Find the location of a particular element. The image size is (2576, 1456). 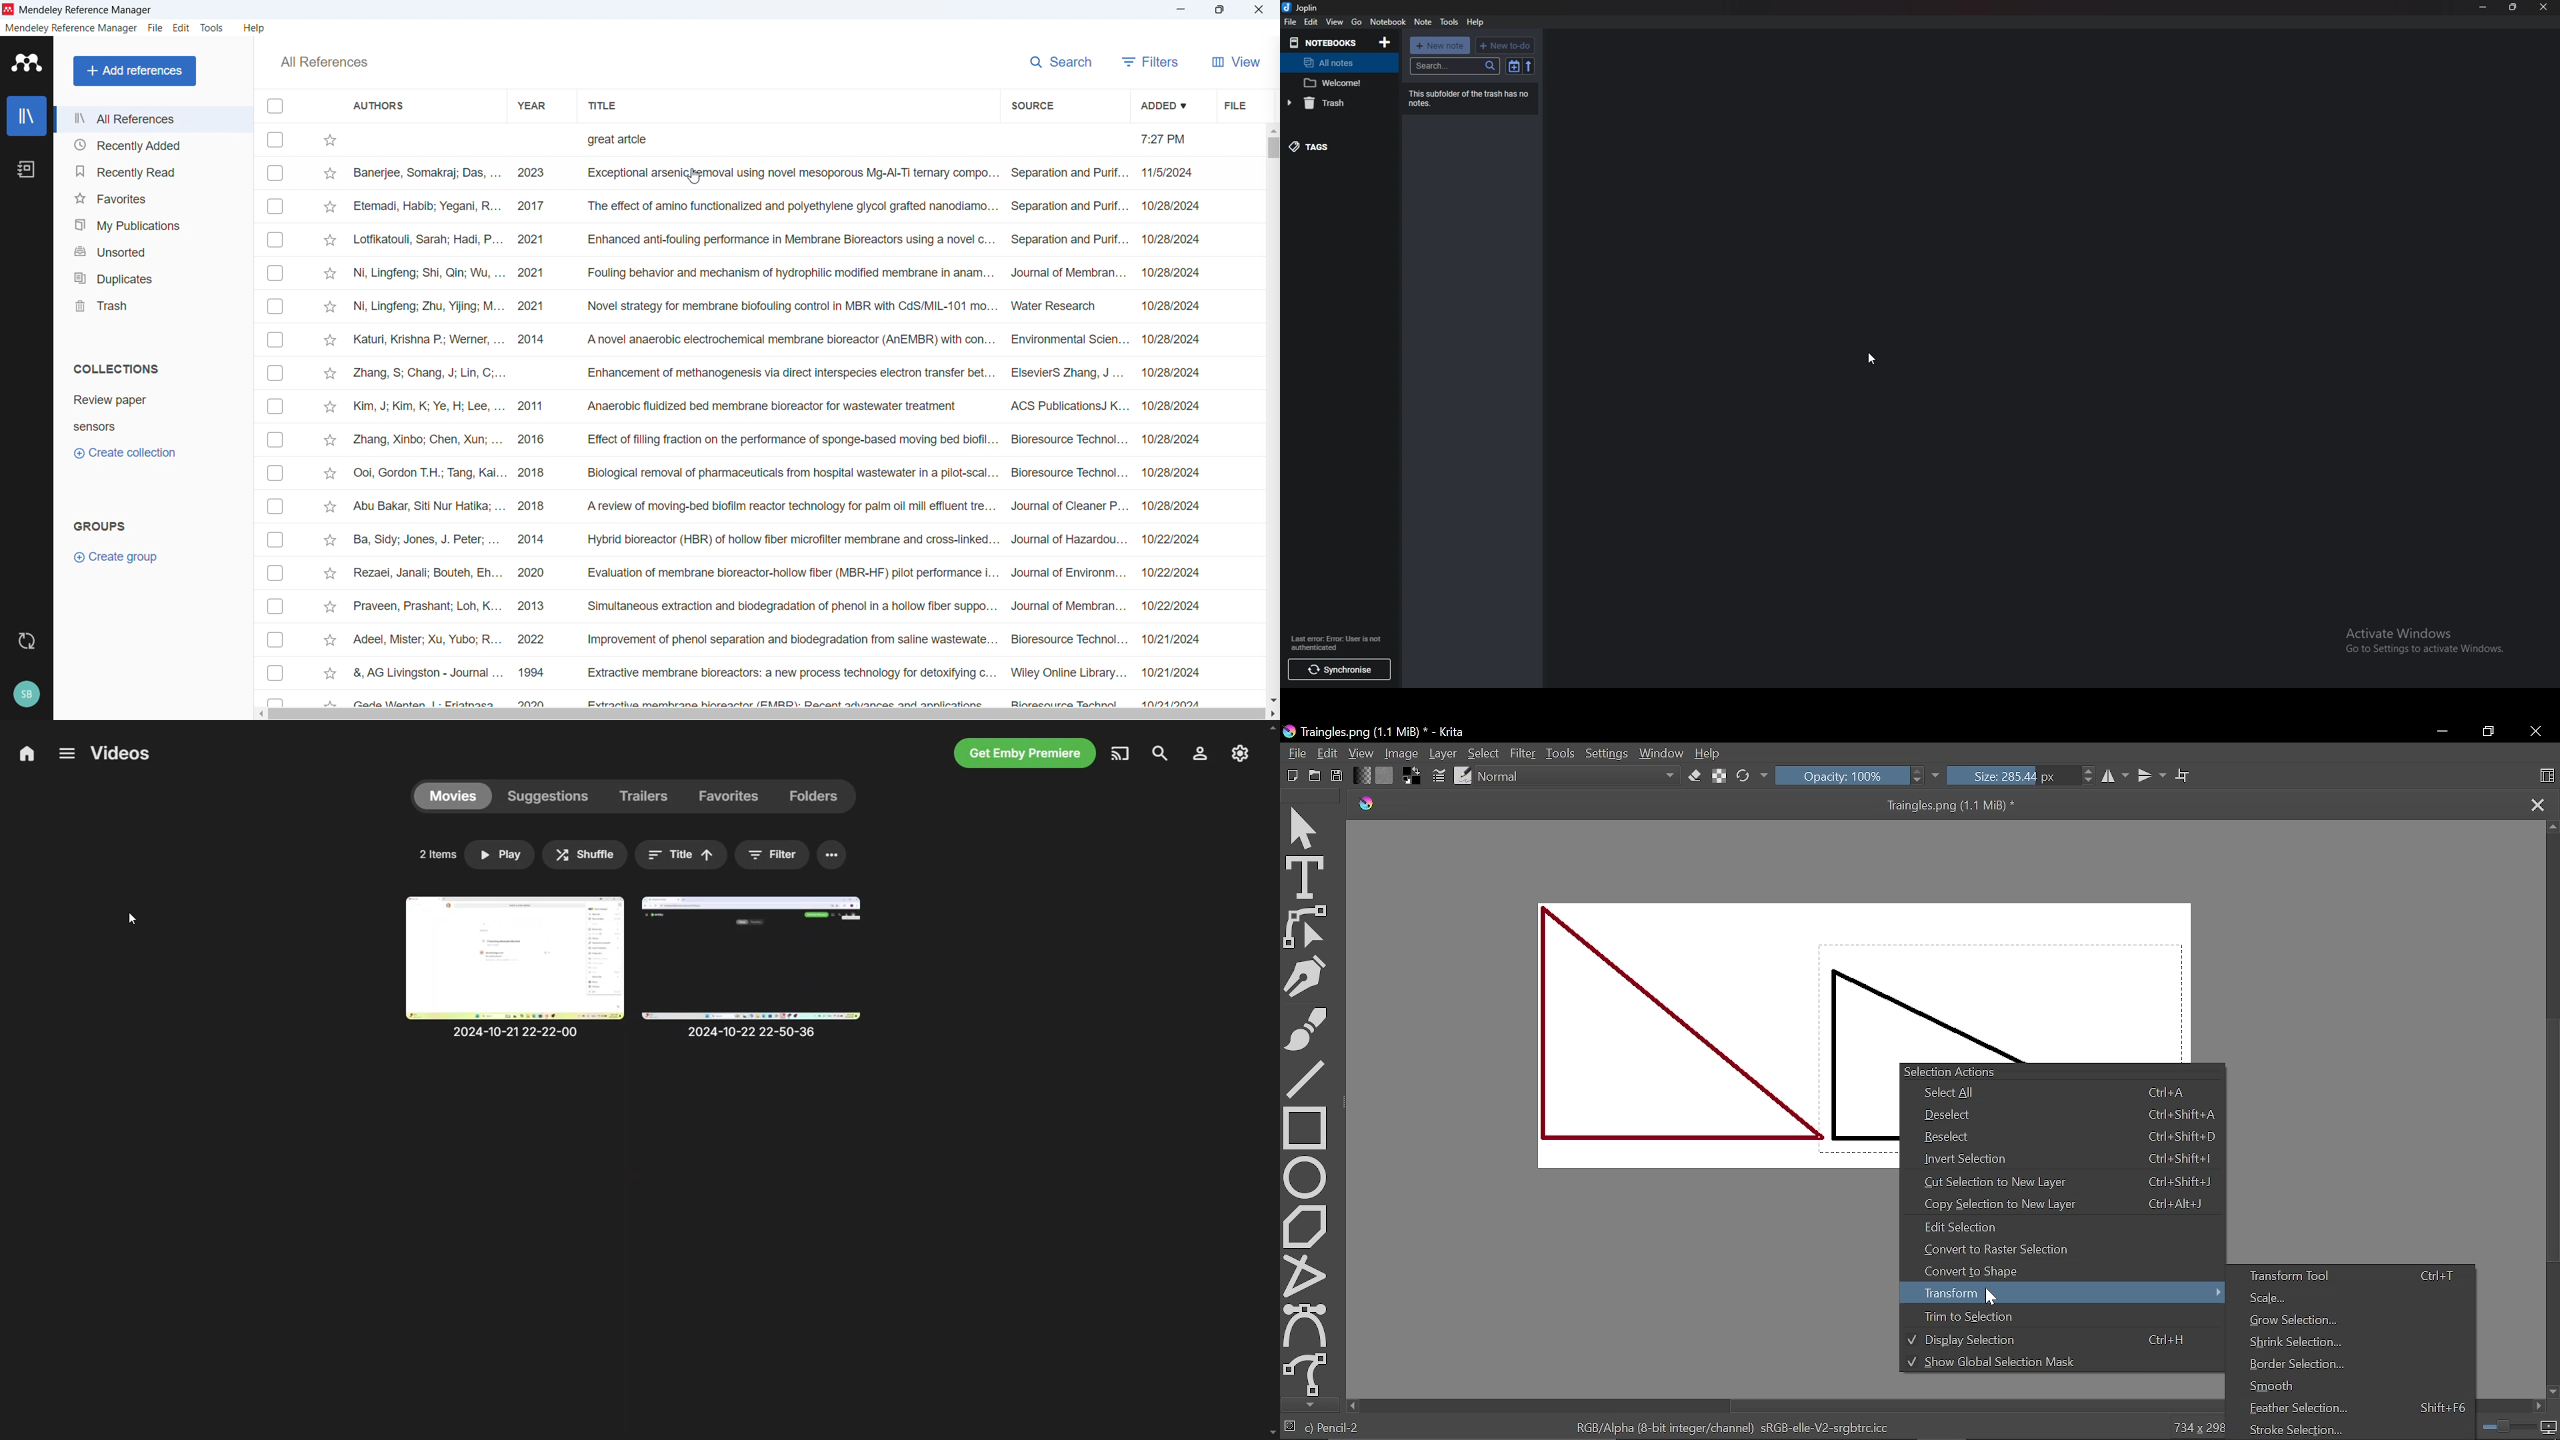

Invert selection is located at coordinates (2065, 1158).